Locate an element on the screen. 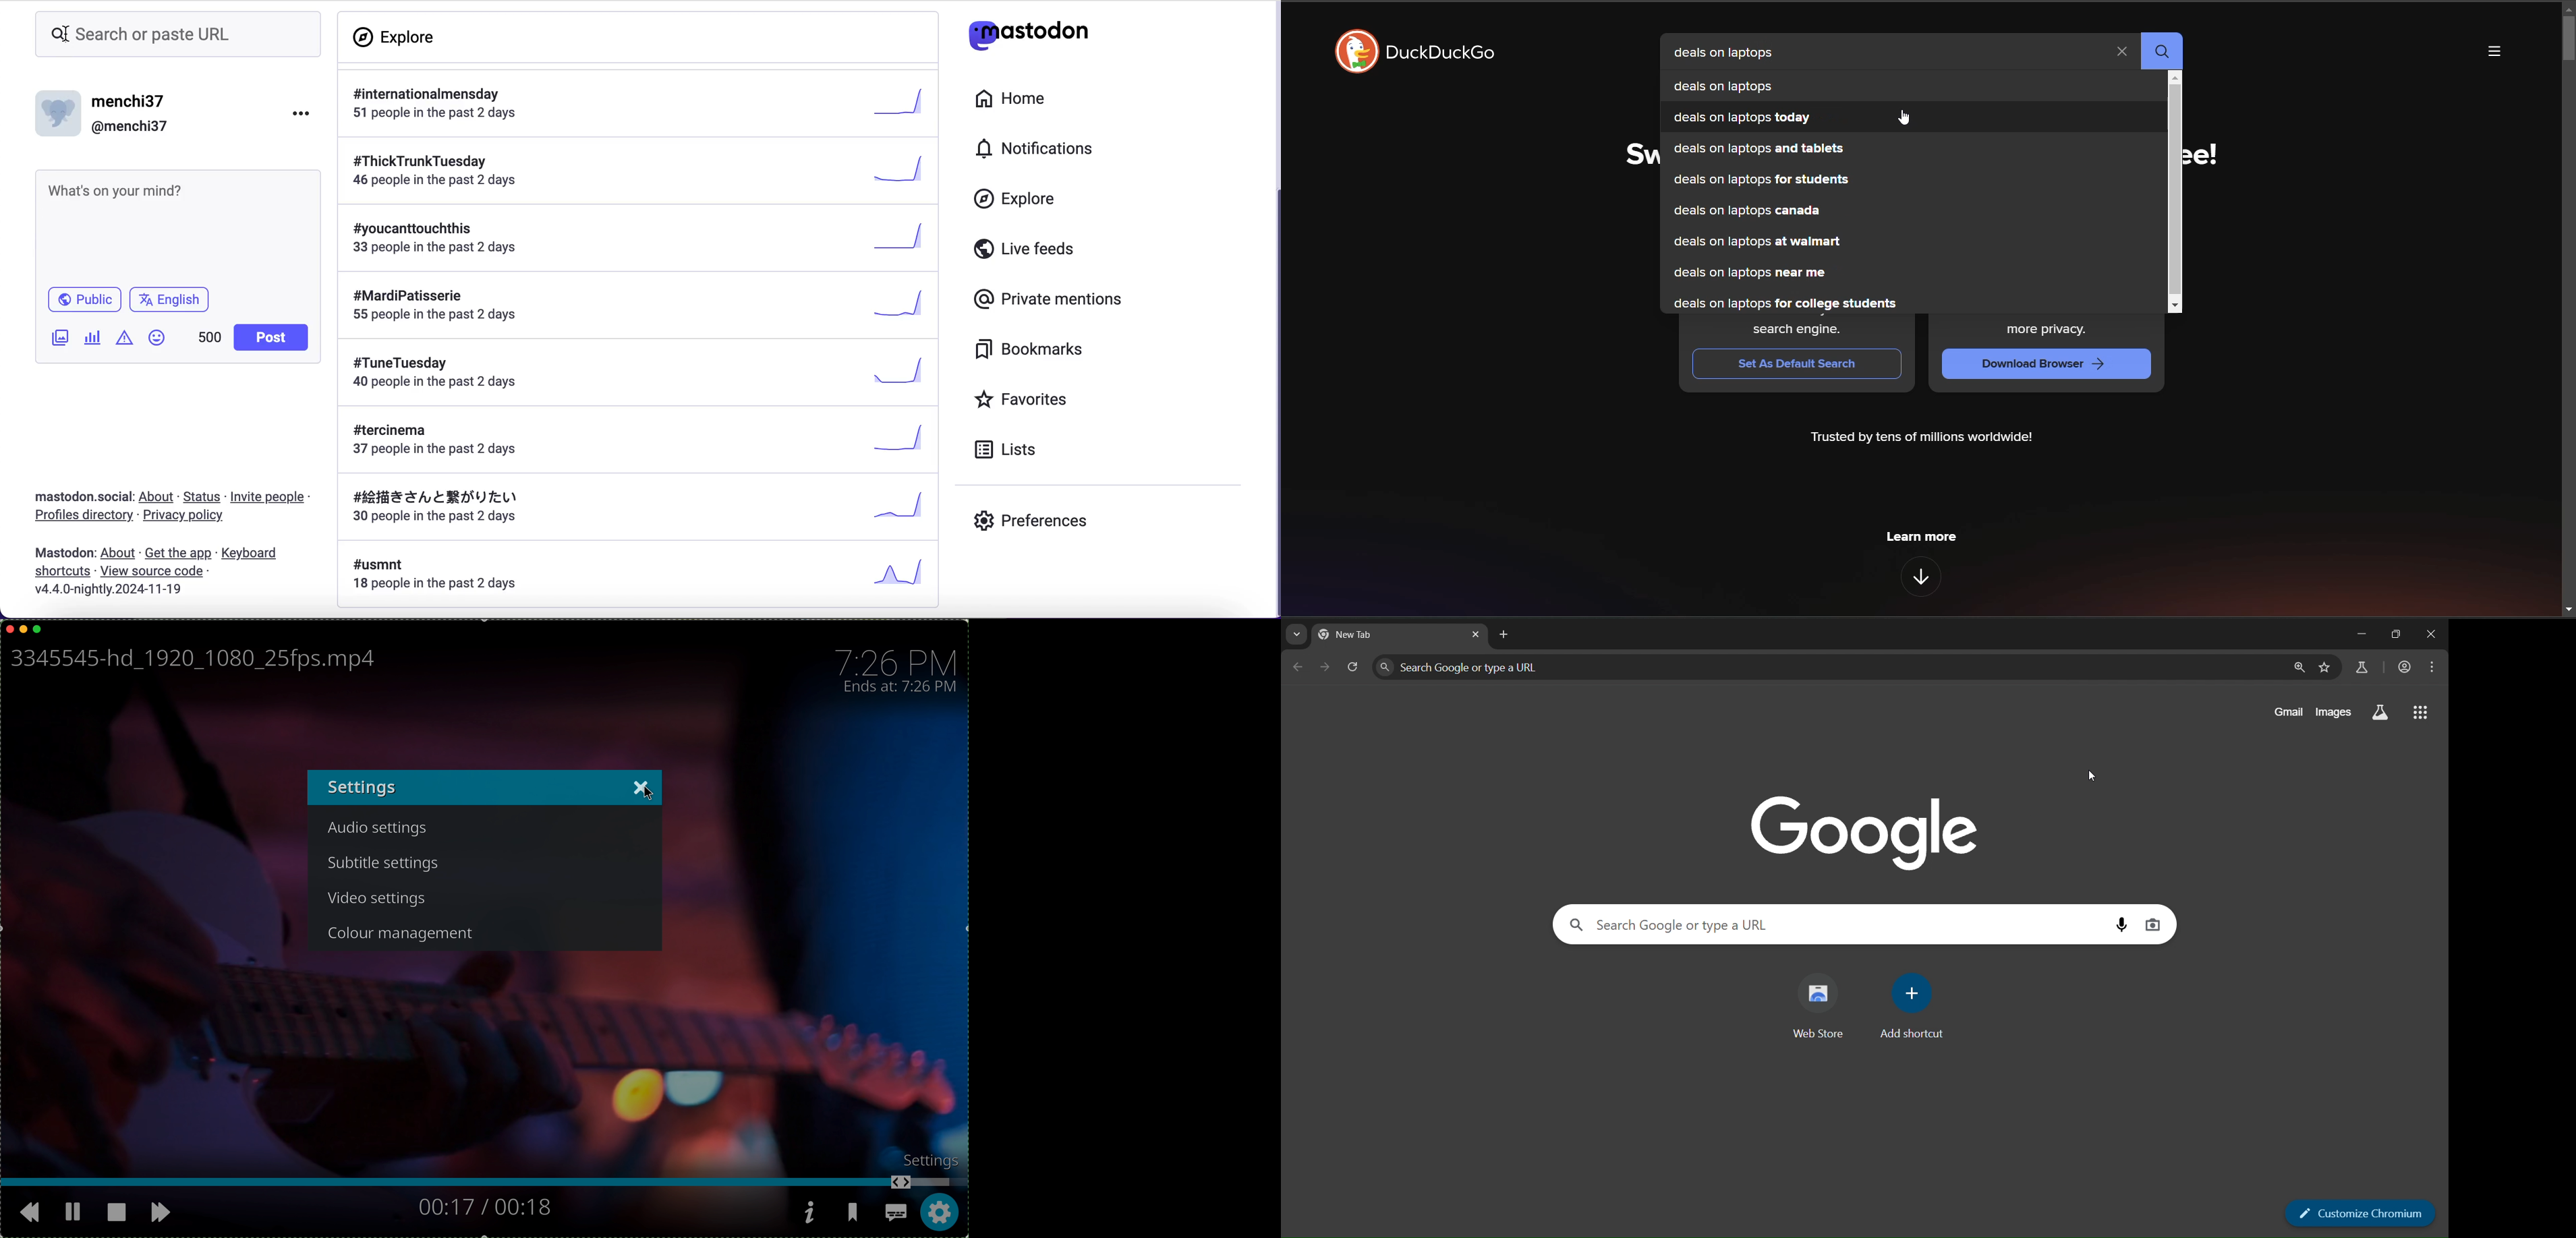 The width and height of the screenshot is (2576, 1260). #TuneTuesday is located at coordinates (638, 373).